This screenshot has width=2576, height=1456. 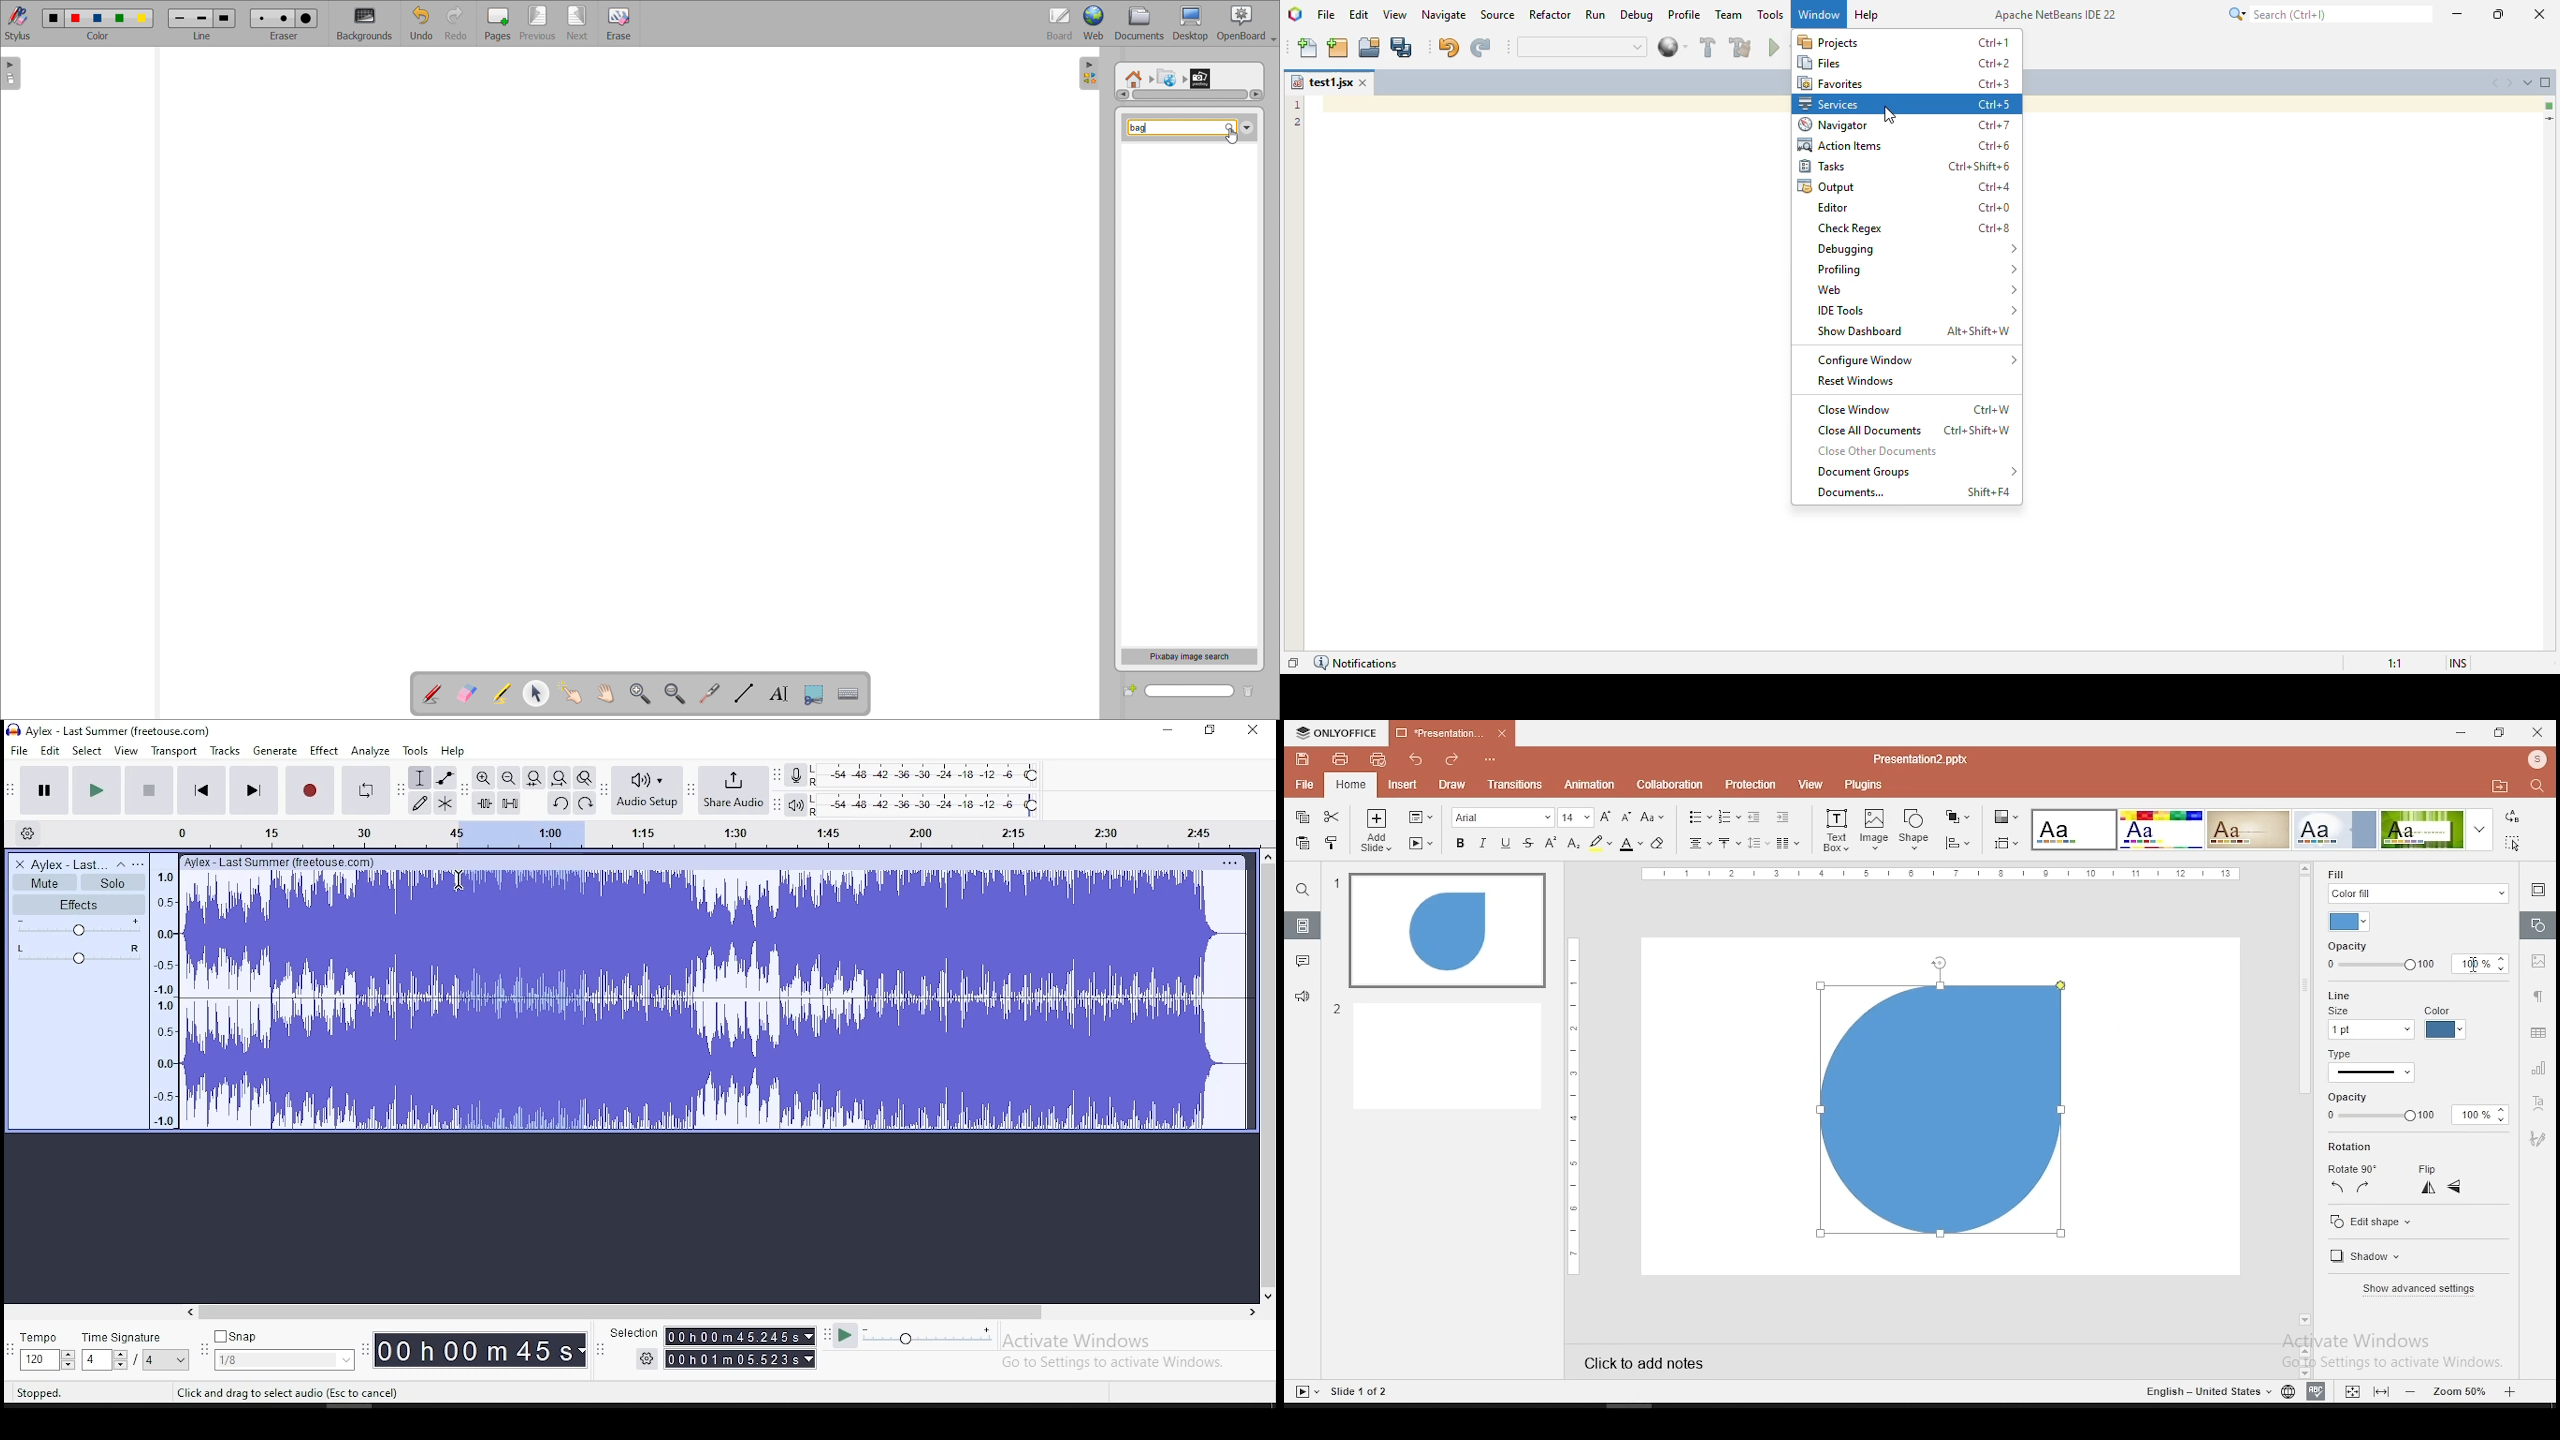 I want to click on zoom in, so click(x=2412, y=1391).